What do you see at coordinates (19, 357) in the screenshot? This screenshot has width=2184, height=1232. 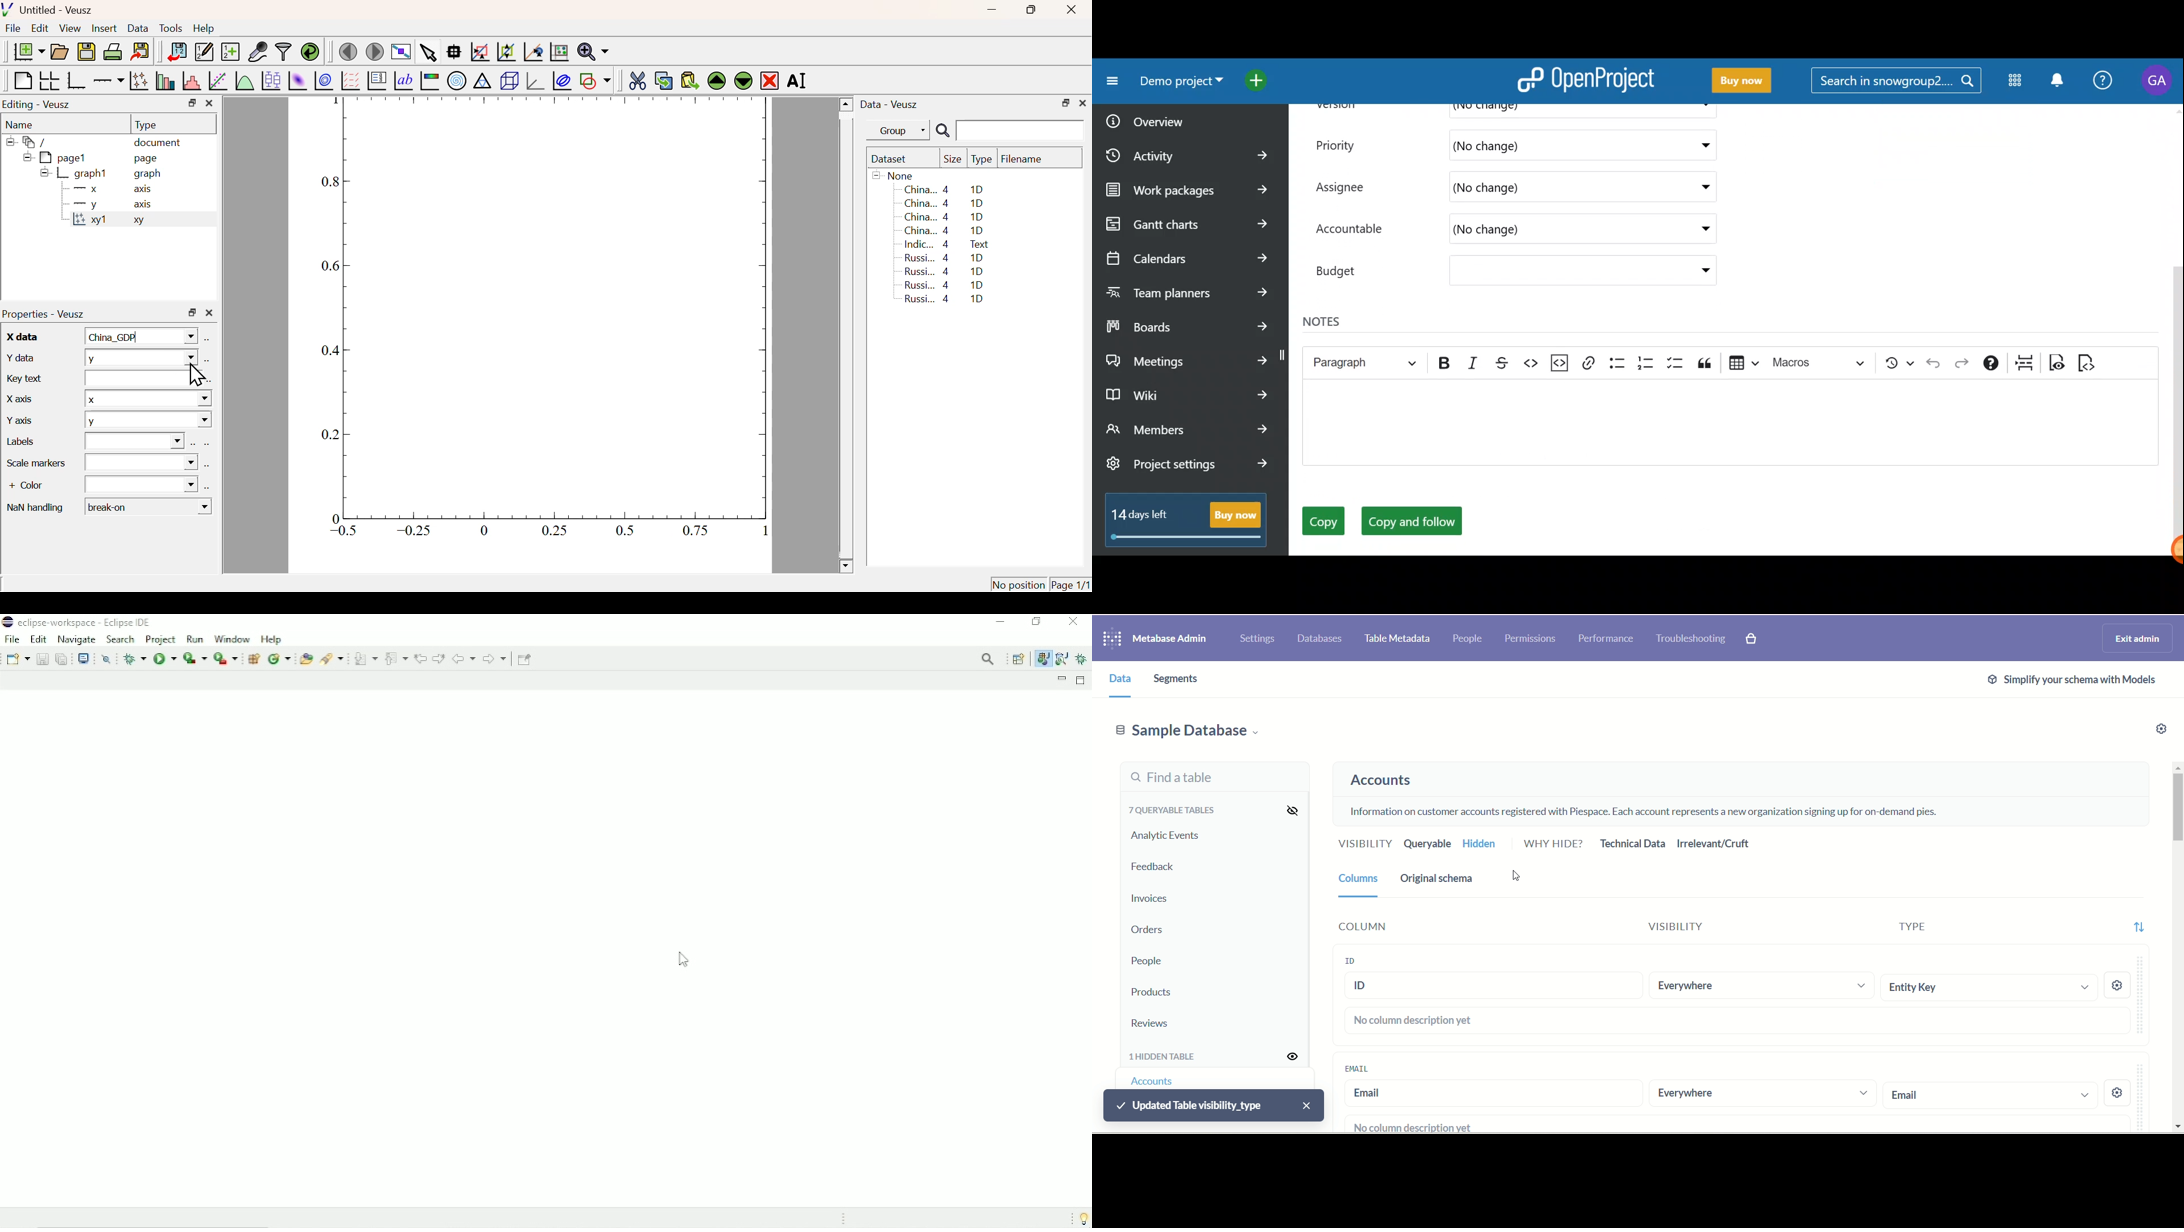 I see `Y data` at bounding box center [19, 357].